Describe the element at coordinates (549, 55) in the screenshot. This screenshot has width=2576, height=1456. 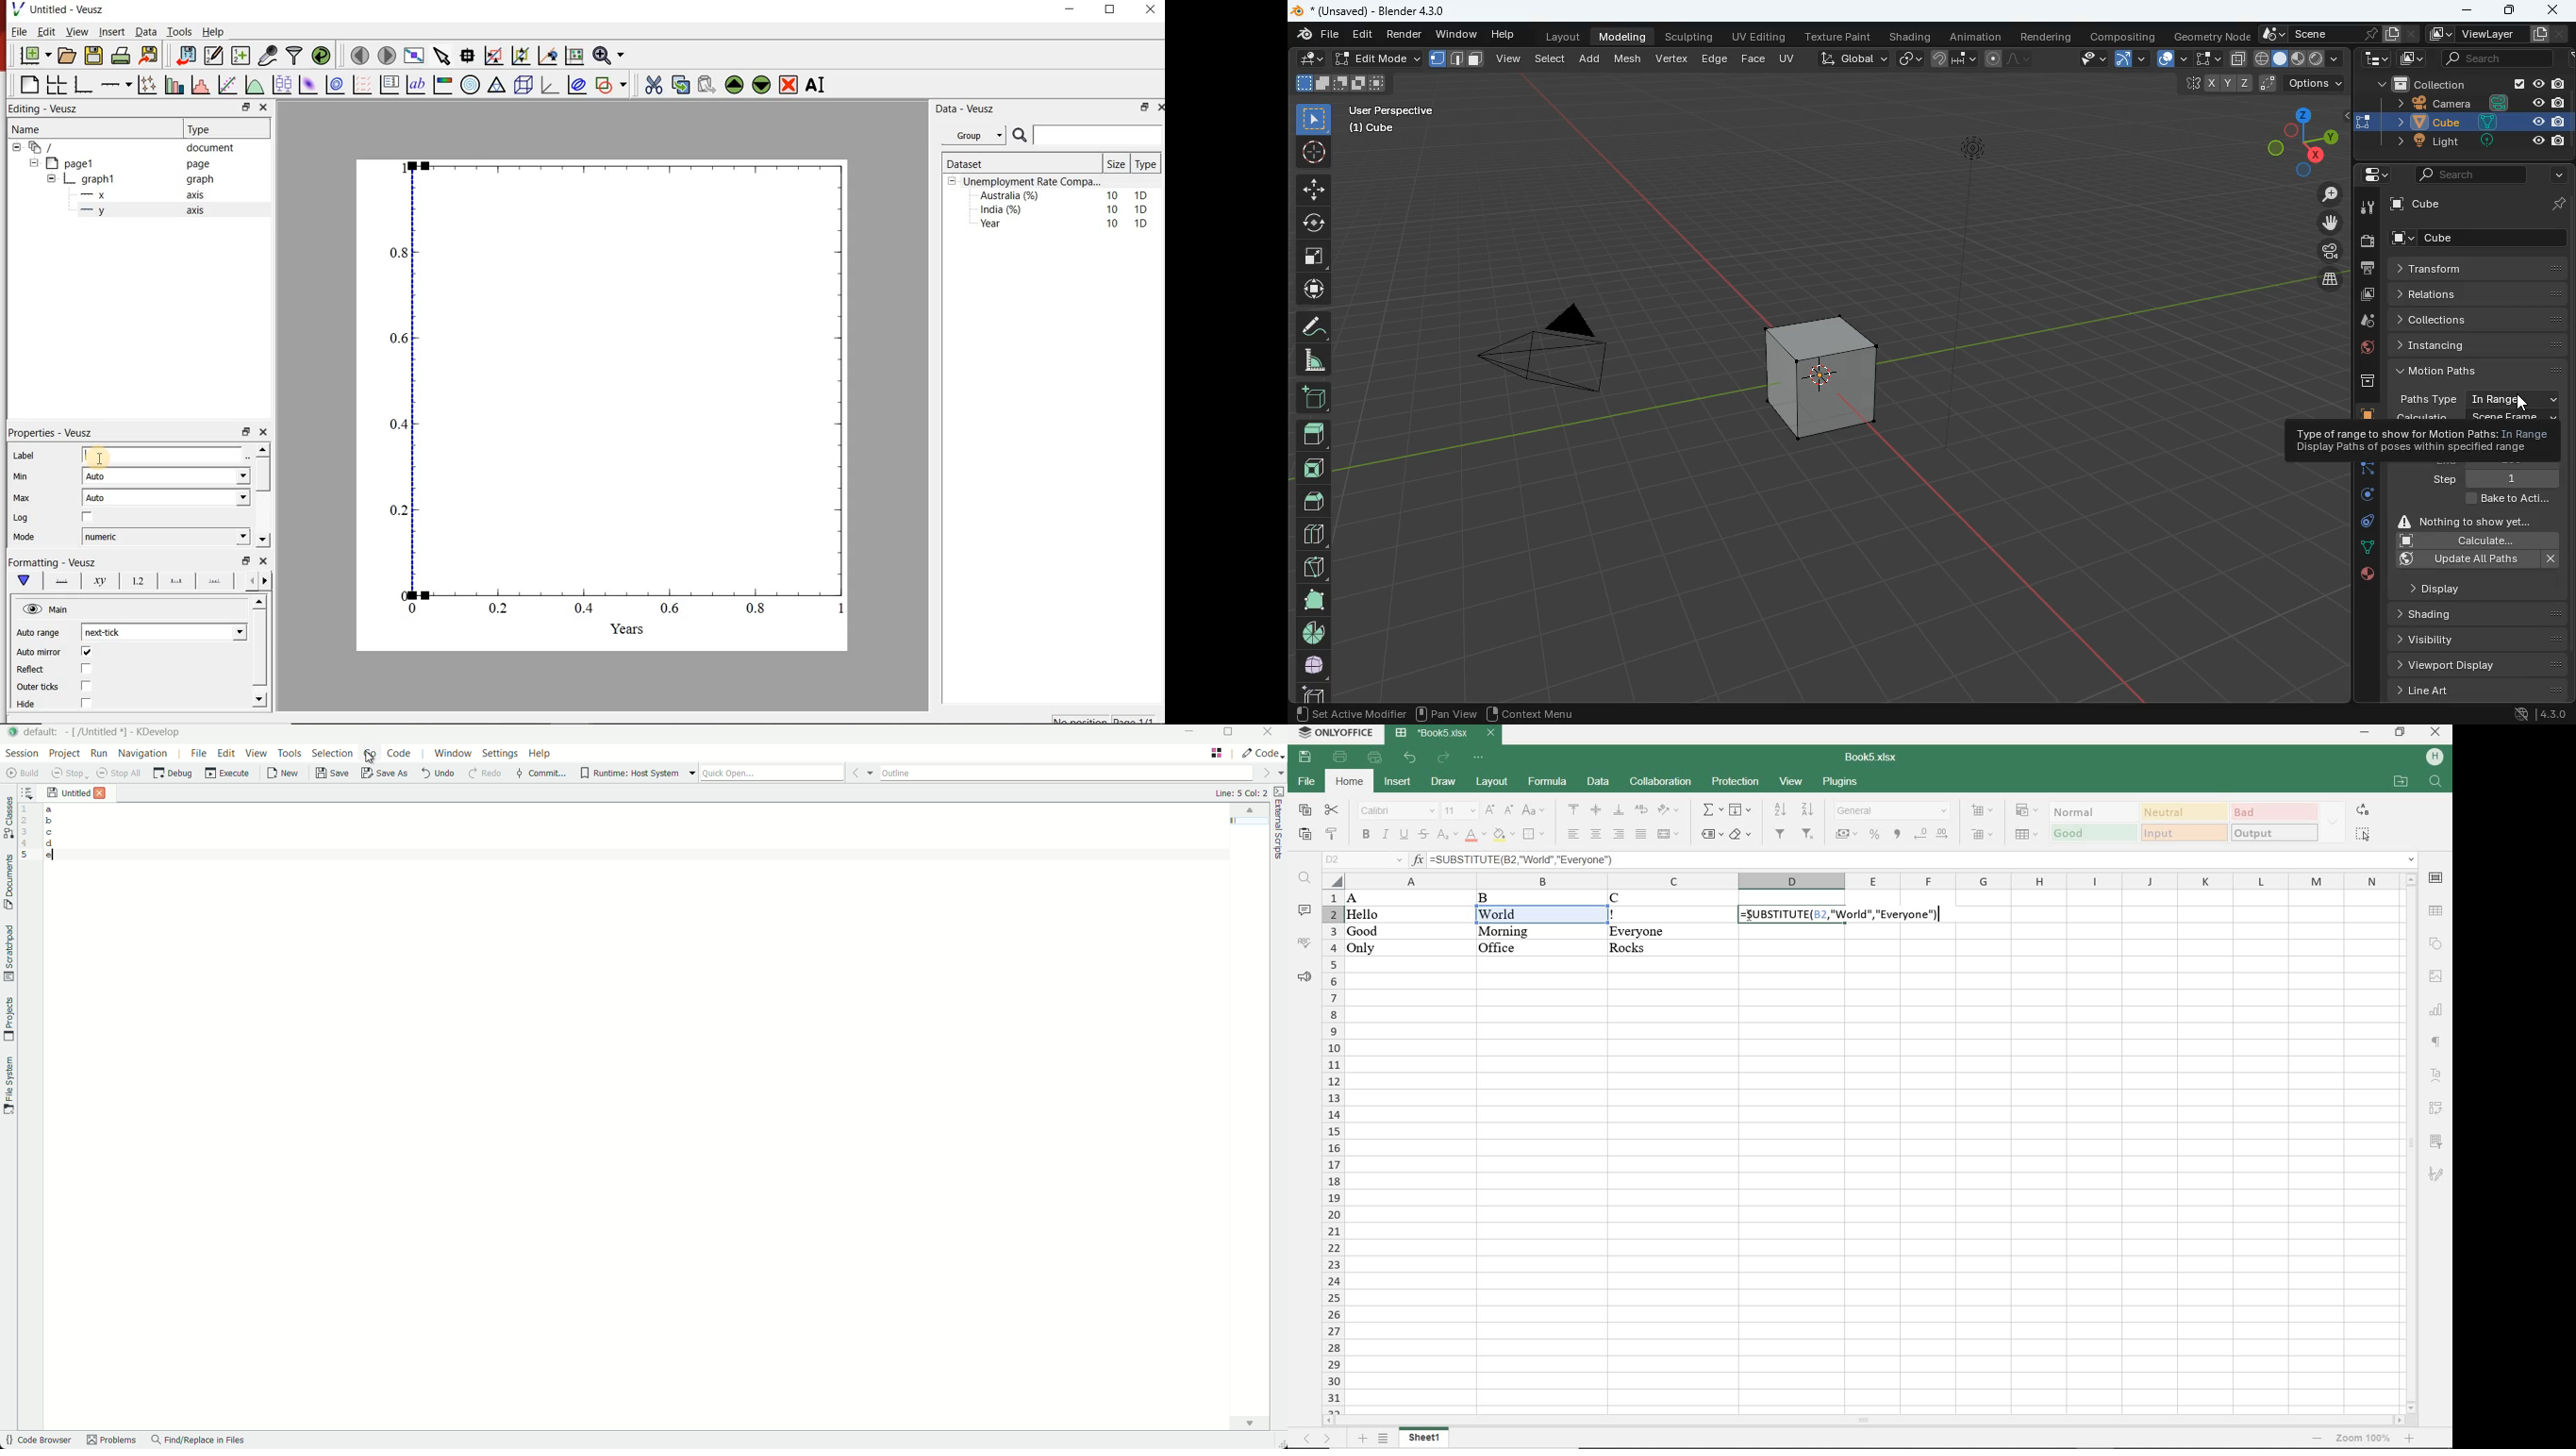
I see `click to recenter graph axes` at that location.